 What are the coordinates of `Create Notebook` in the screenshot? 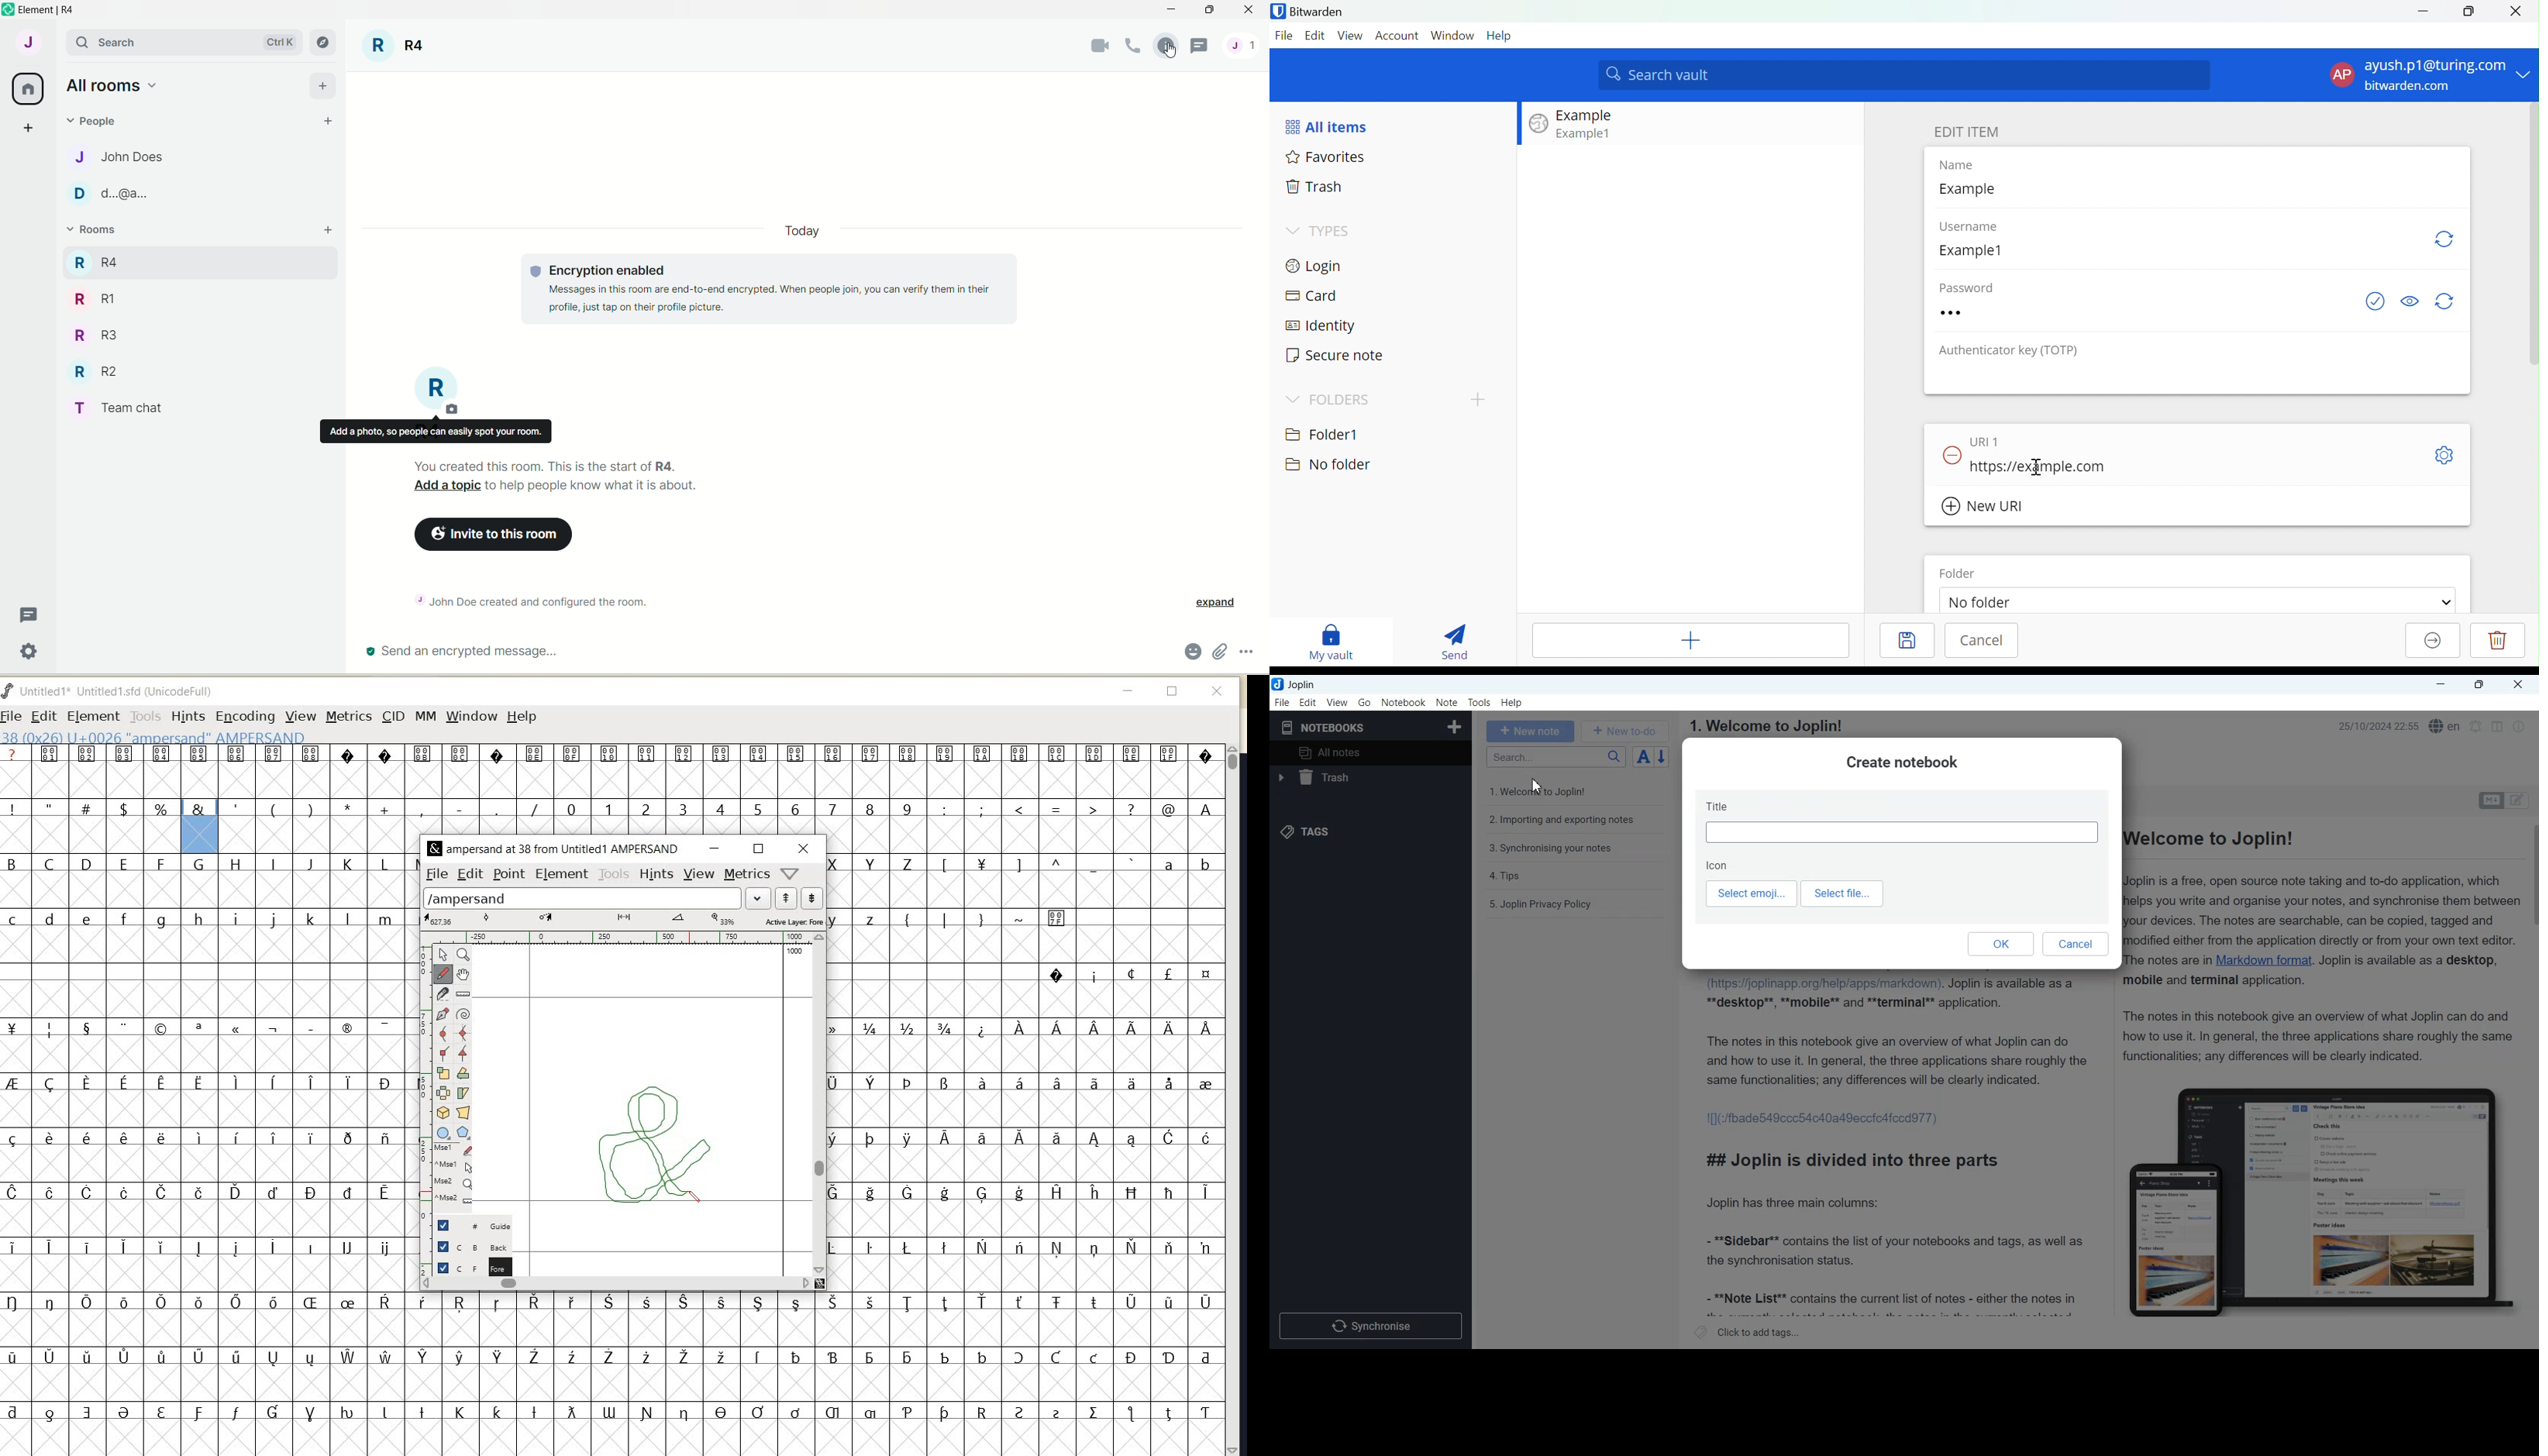 It's located at (1455, 725).